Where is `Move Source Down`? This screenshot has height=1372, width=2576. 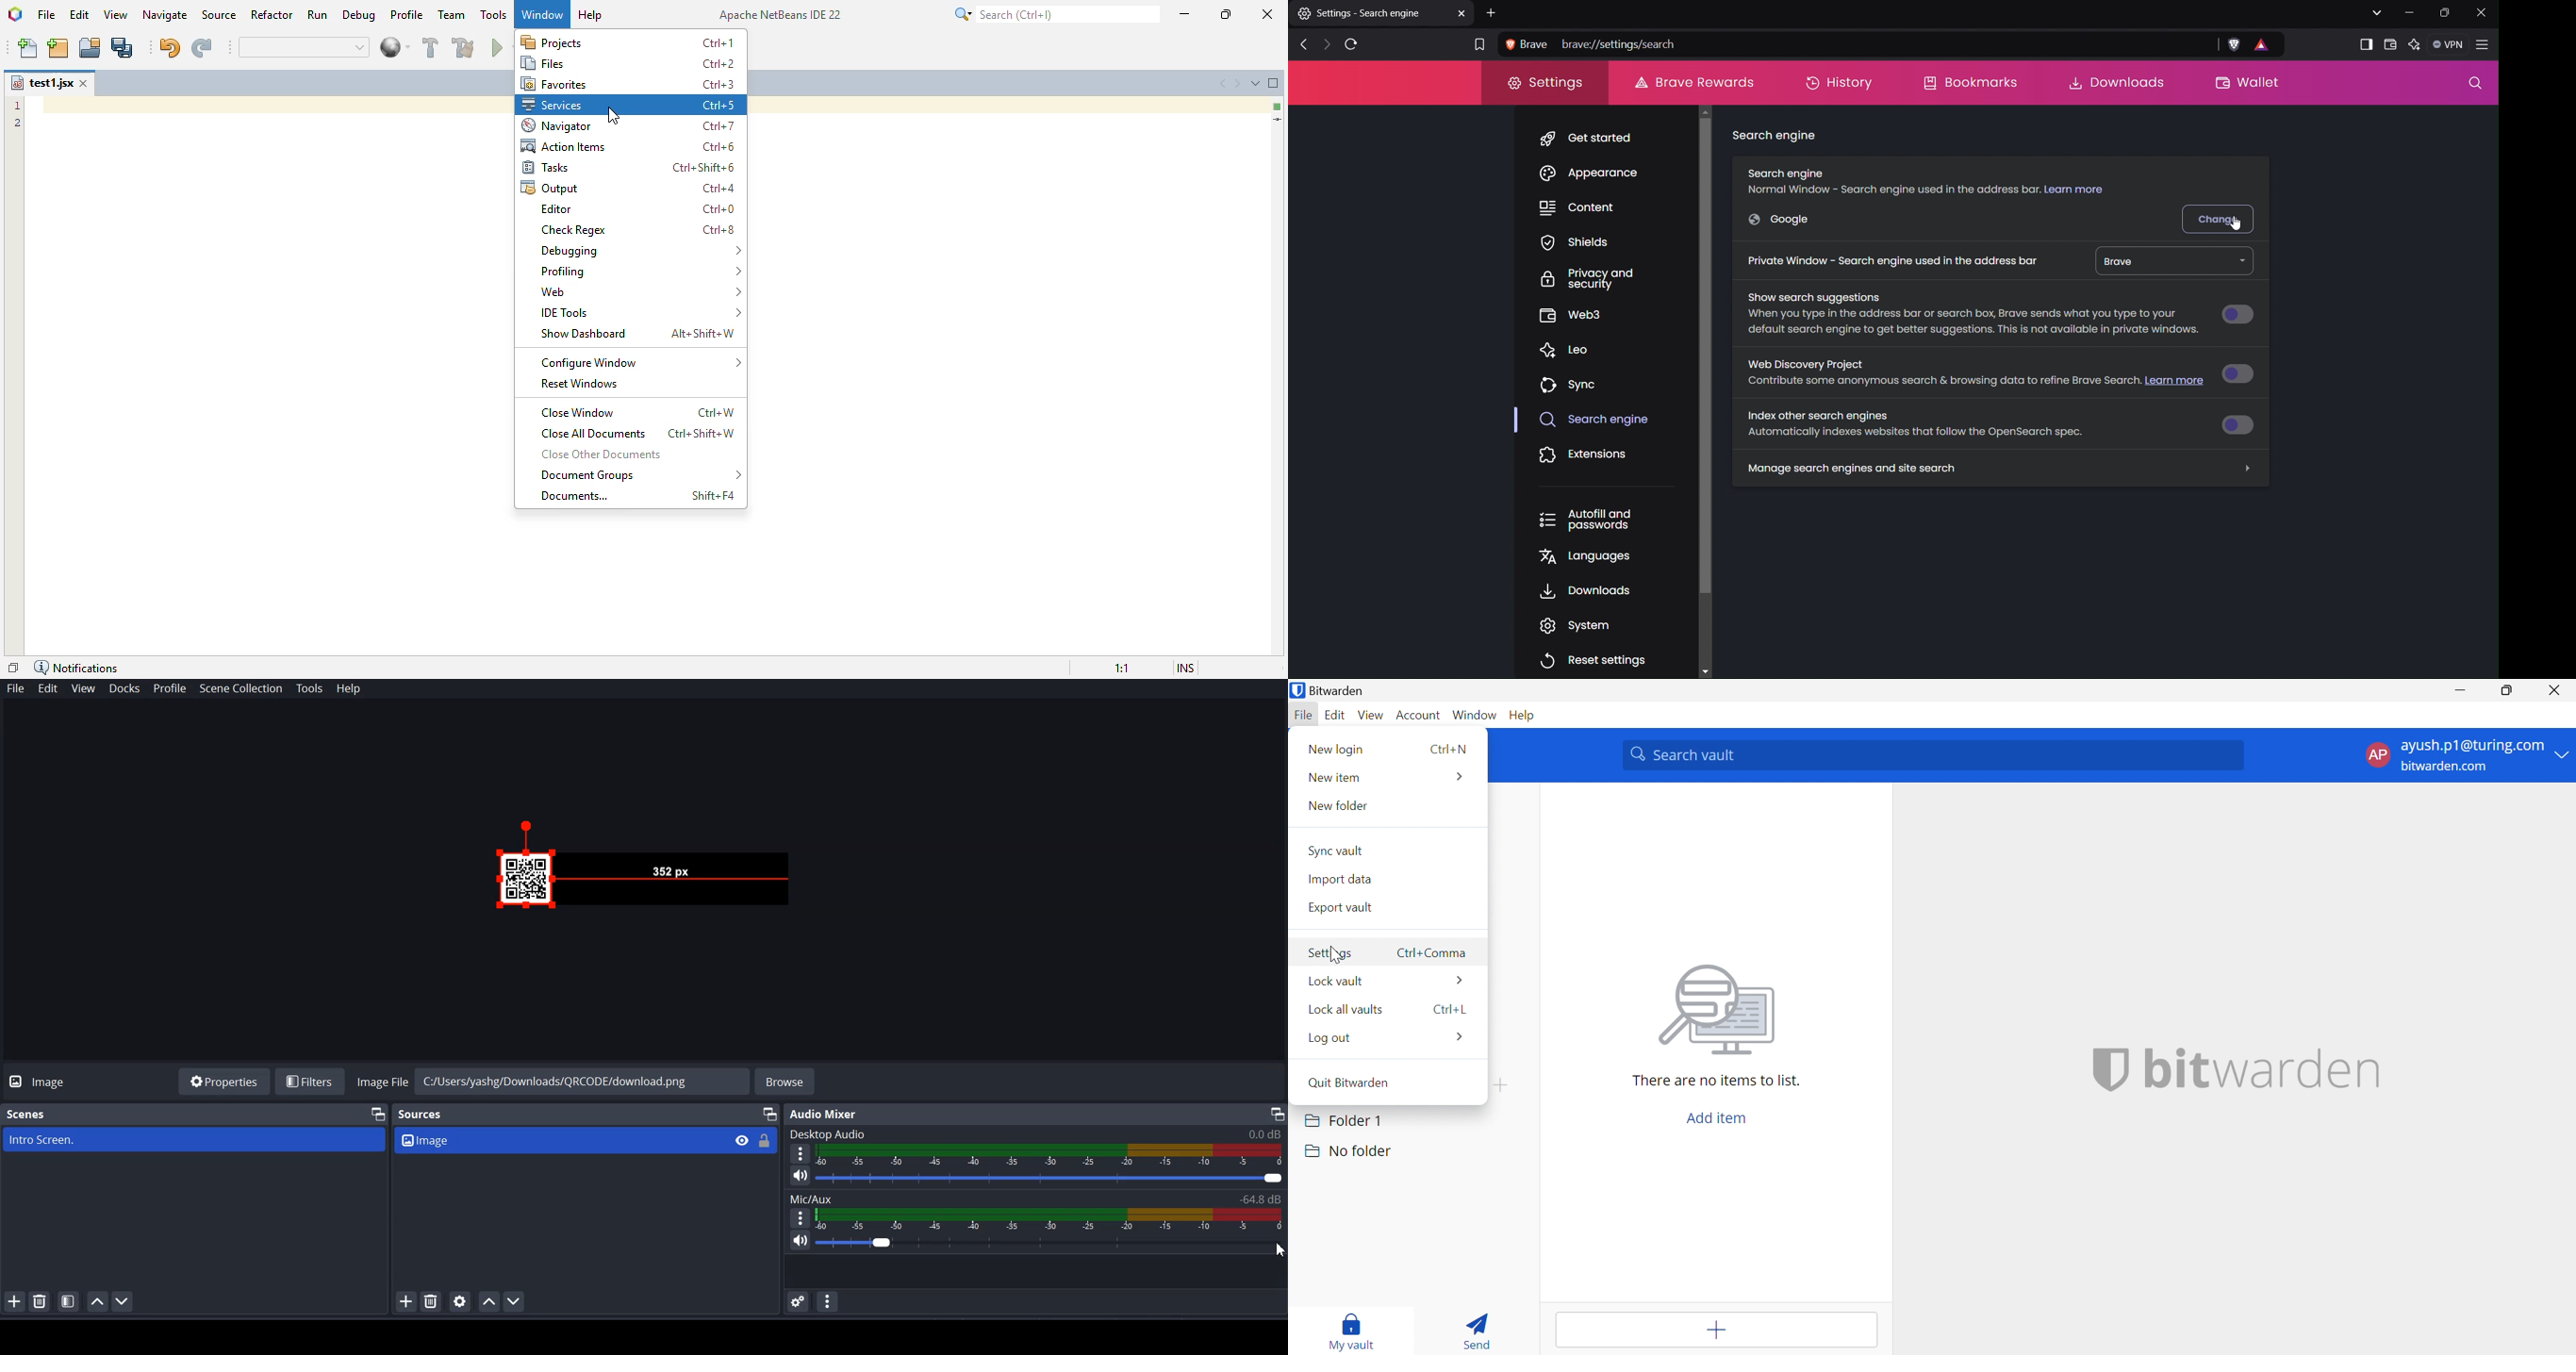
Move Source Down is located at coordinates (515, 1301).